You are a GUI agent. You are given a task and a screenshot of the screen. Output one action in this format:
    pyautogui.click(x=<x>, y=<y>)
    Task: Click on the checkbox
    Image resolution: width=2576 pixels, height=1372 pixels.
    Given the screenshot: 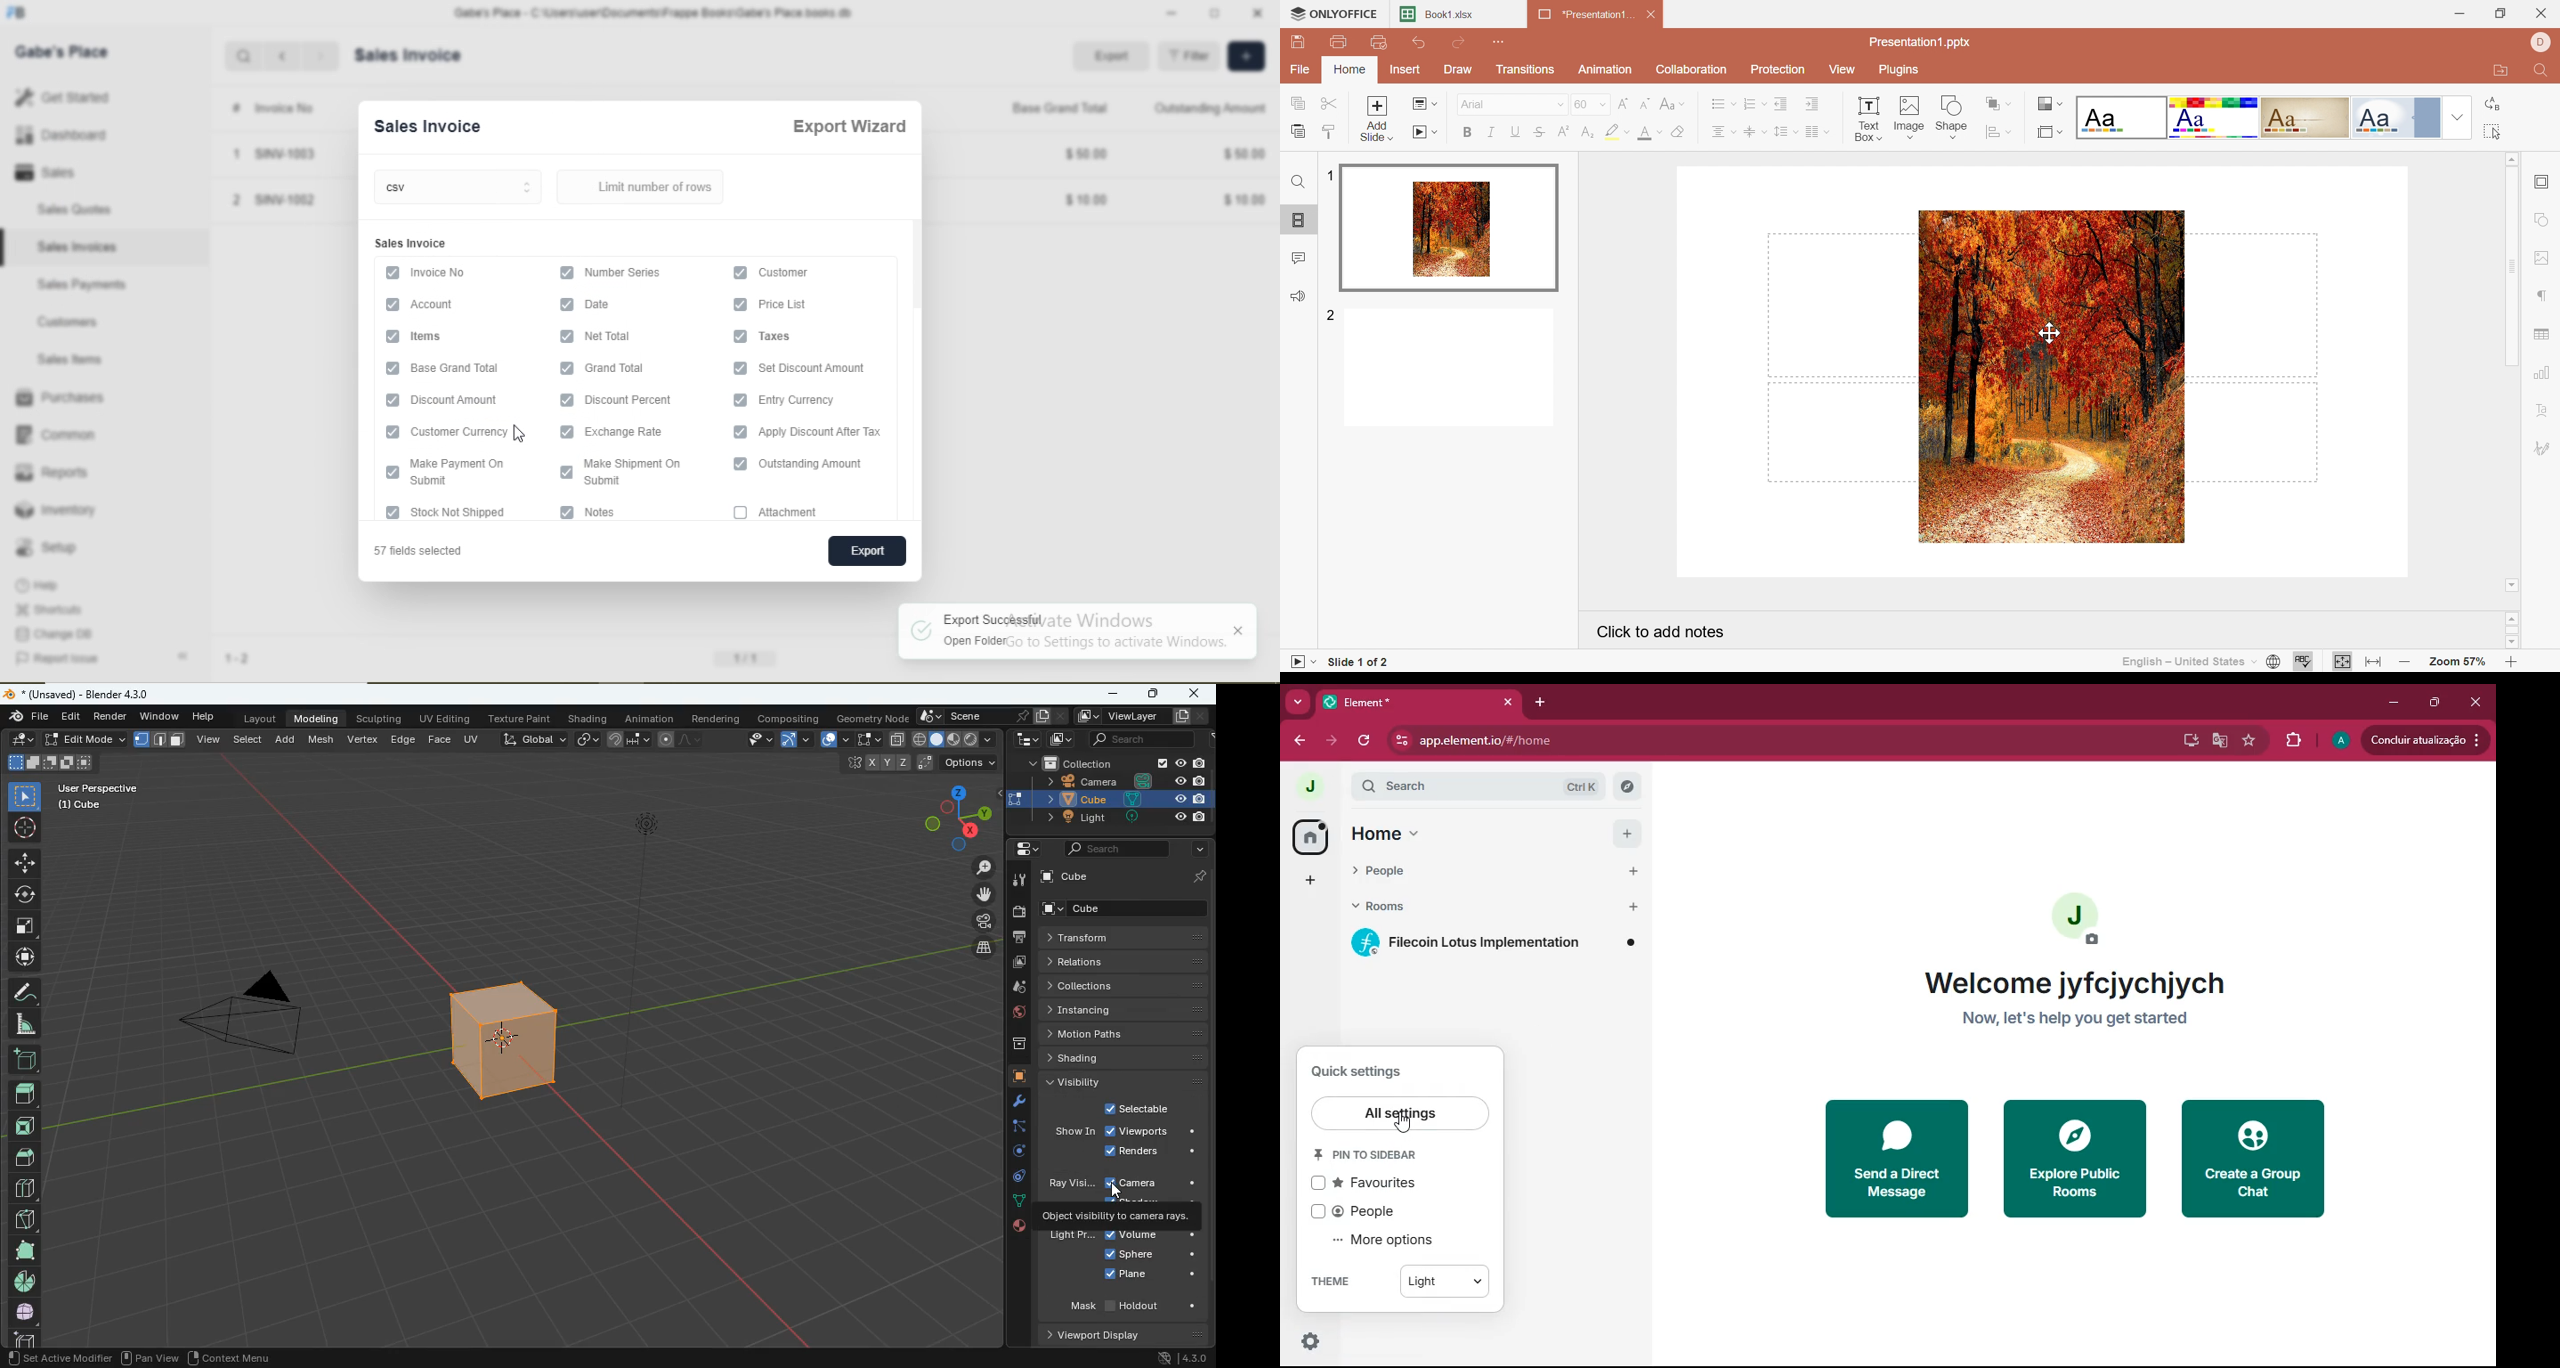 What is the action you would take?
    pyautogui.click(x=740, y=431)
    